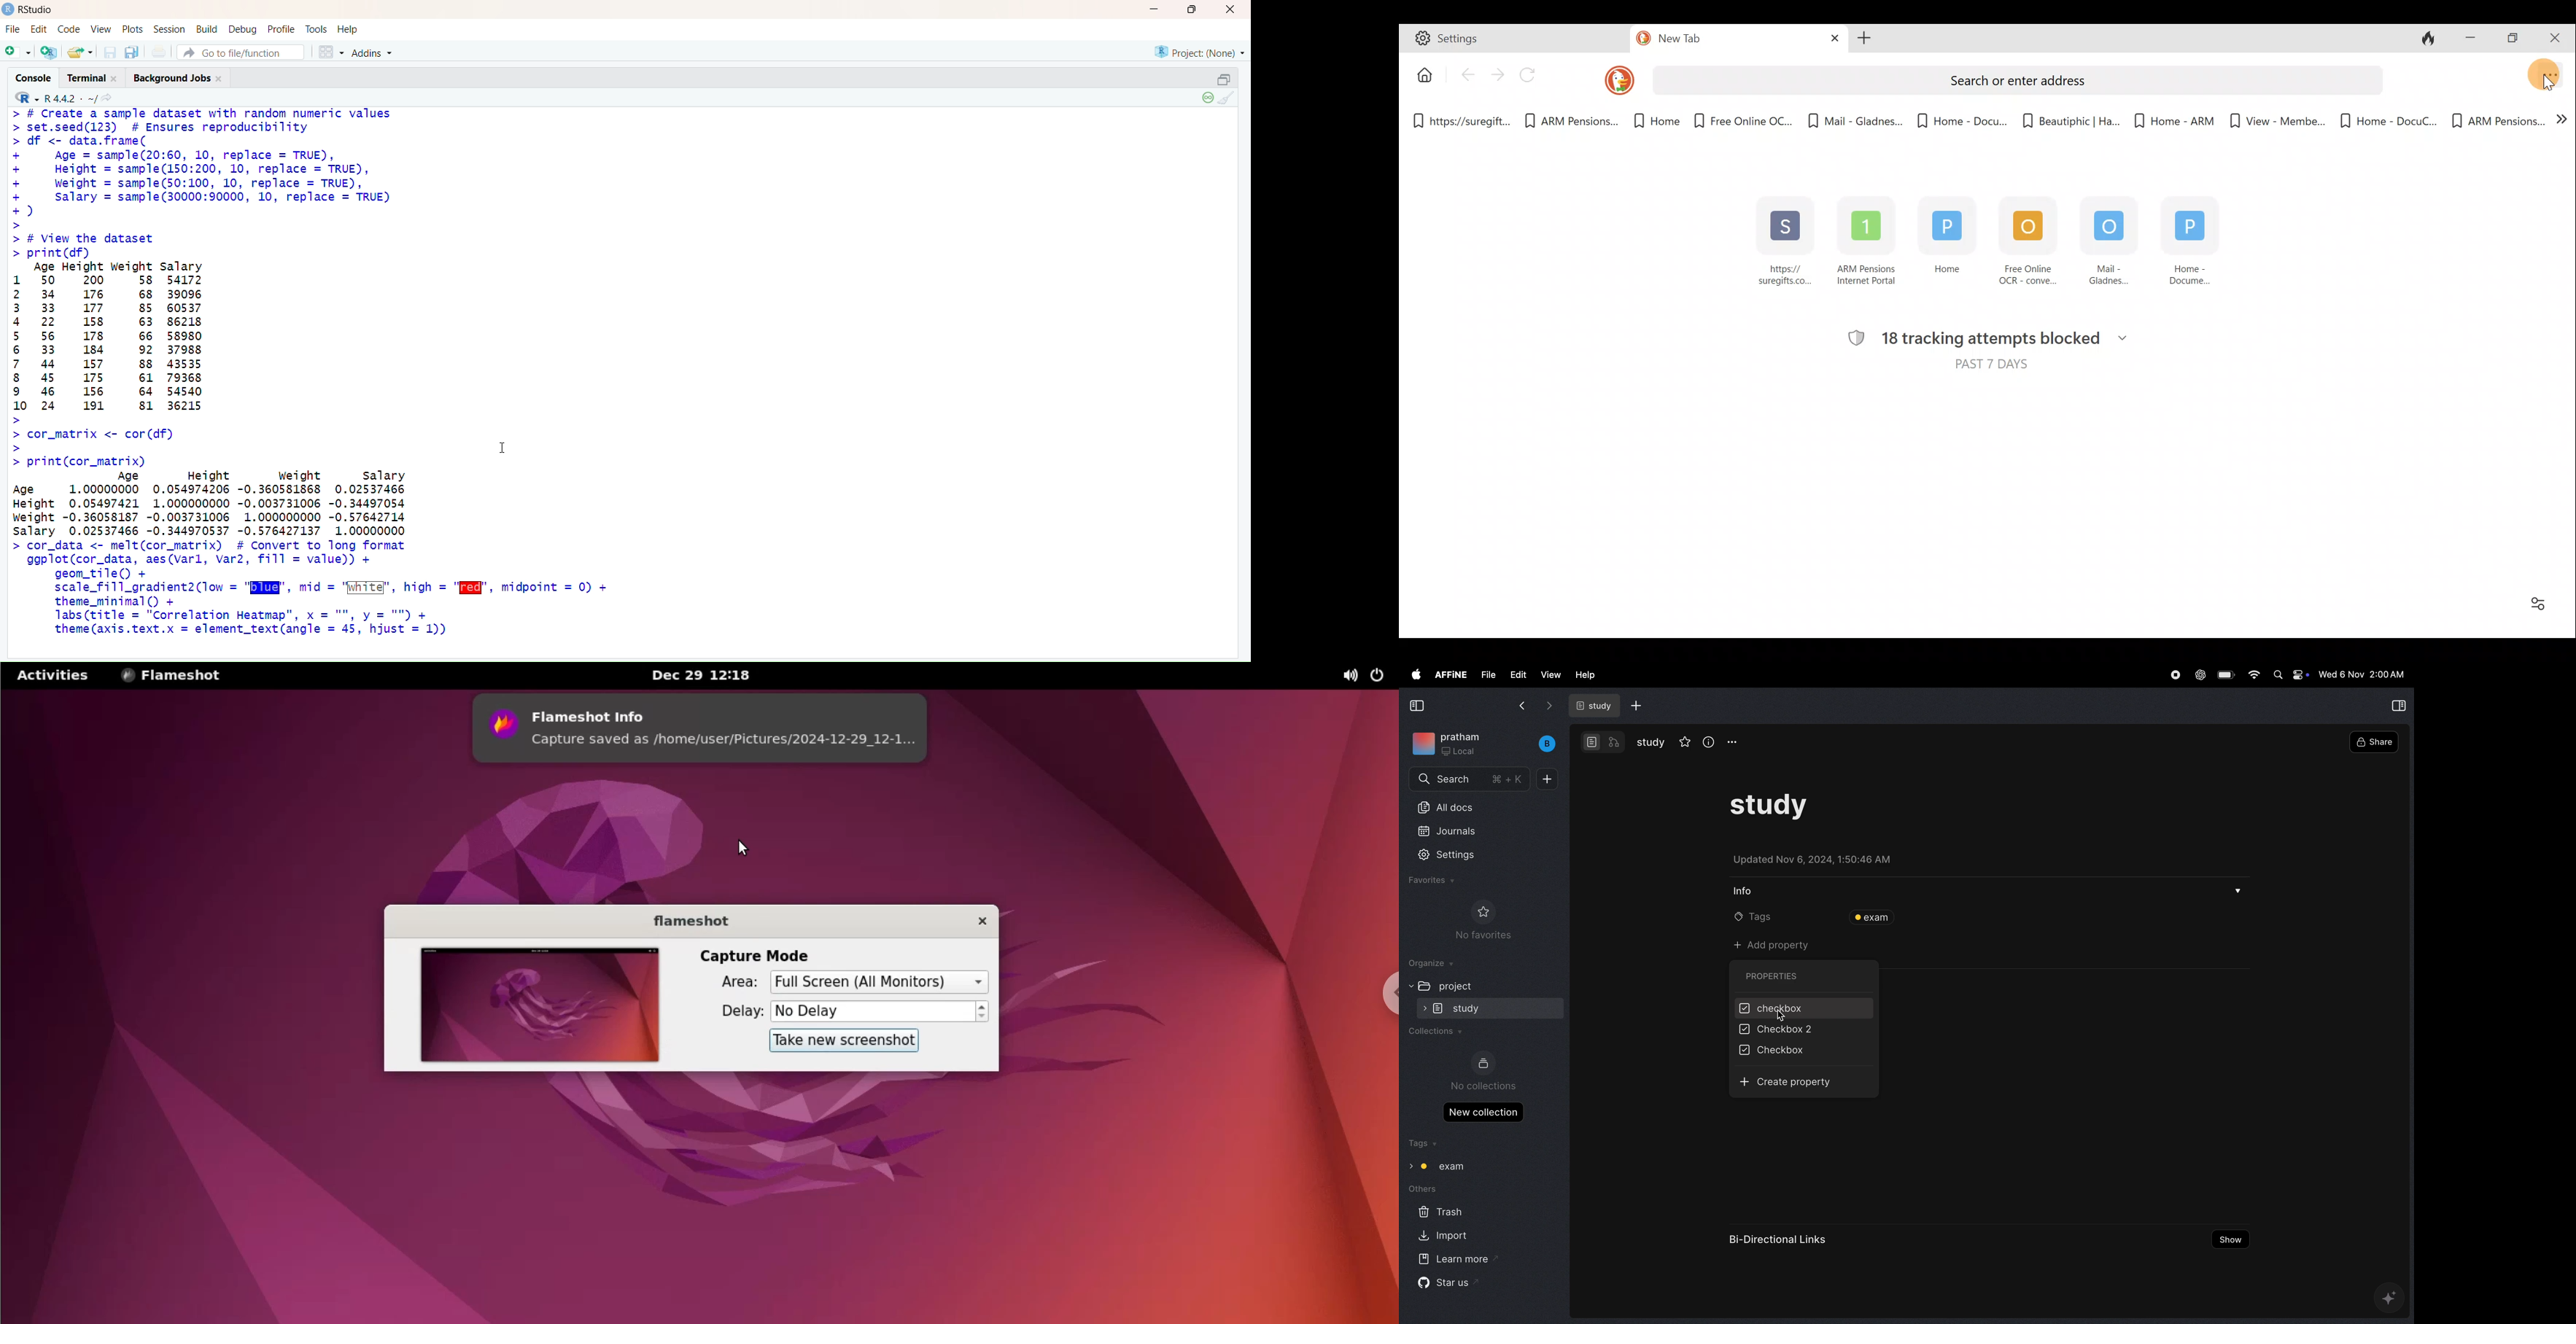 This screenshot has width=2576, height=1344. Describe the element at coordinates (315, 594) in the screenshot. I see `> cor_data <- melt(cor_matrix) # Convert to long format
gogplot(cor_data, aes(varl, var2, fill = value)) +
geom_tile() +
scale_fill_gradient2(low = "BR", mid = "White", high = "A", midpoint = 0) +
theme_minimal() +
labs(title = "Correlation Heatmap", x = "", y = "") +
theme (axis.text.x = element_text(angle = 45, hjust = 1))` at that location.